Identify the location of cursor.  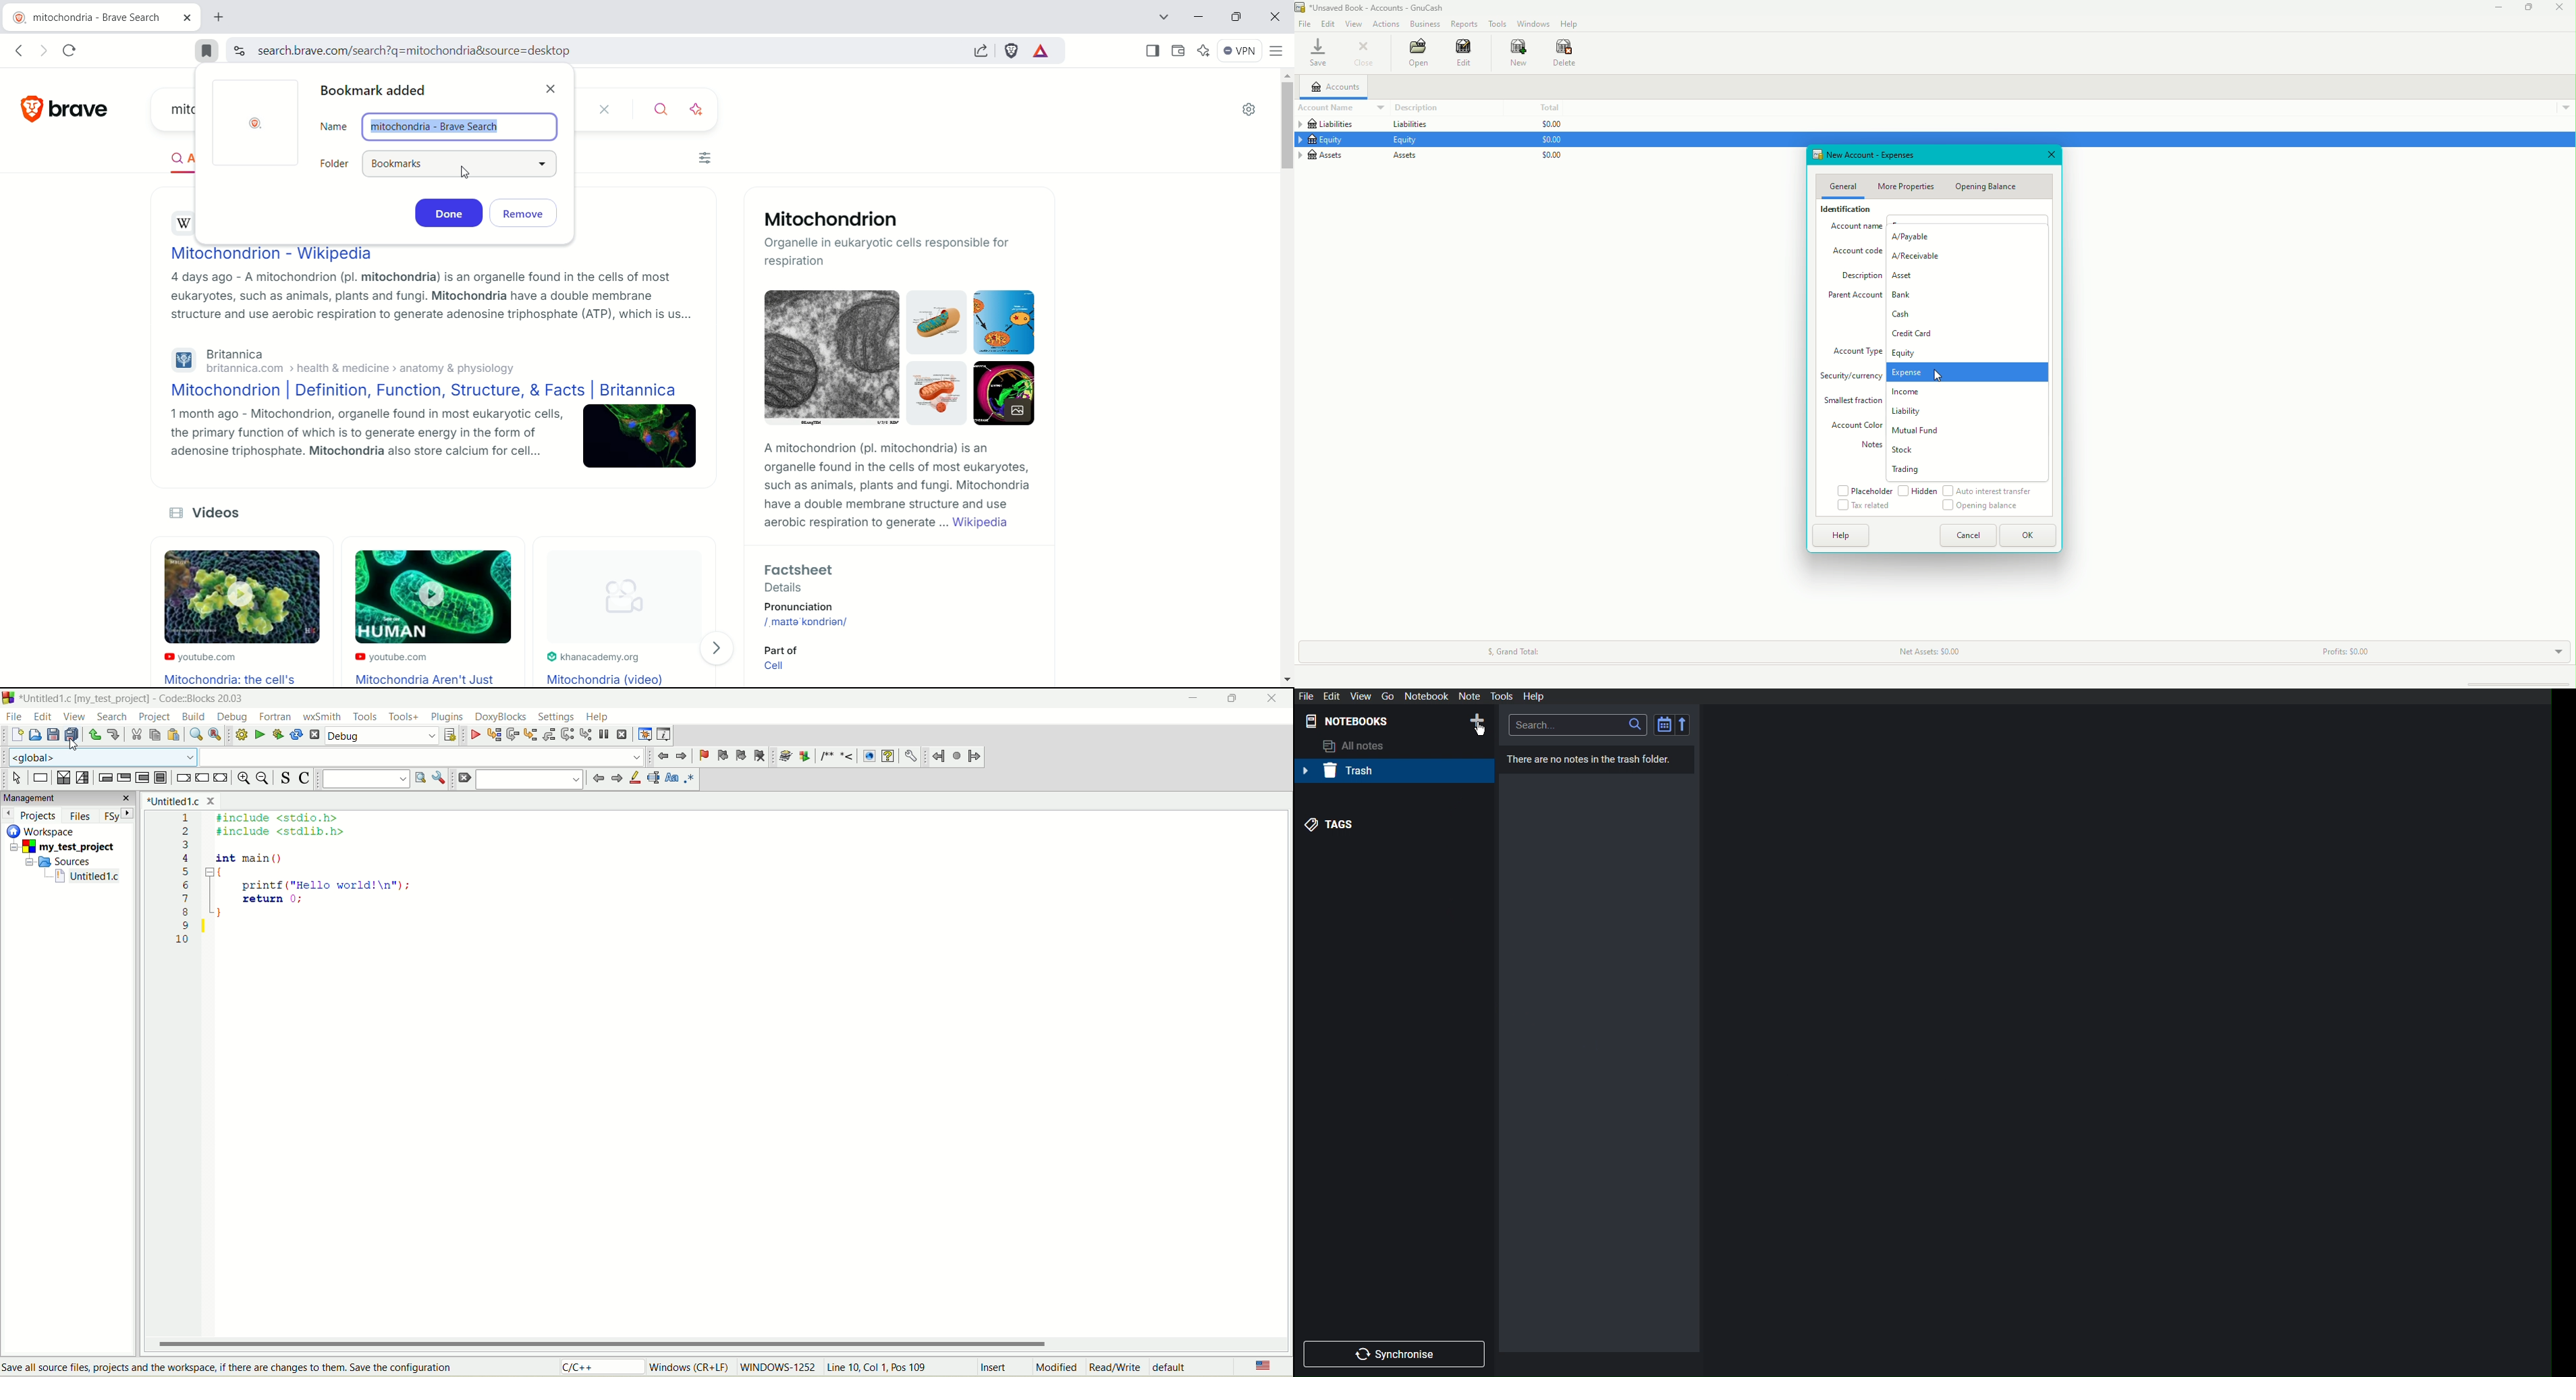
(1480, 730).